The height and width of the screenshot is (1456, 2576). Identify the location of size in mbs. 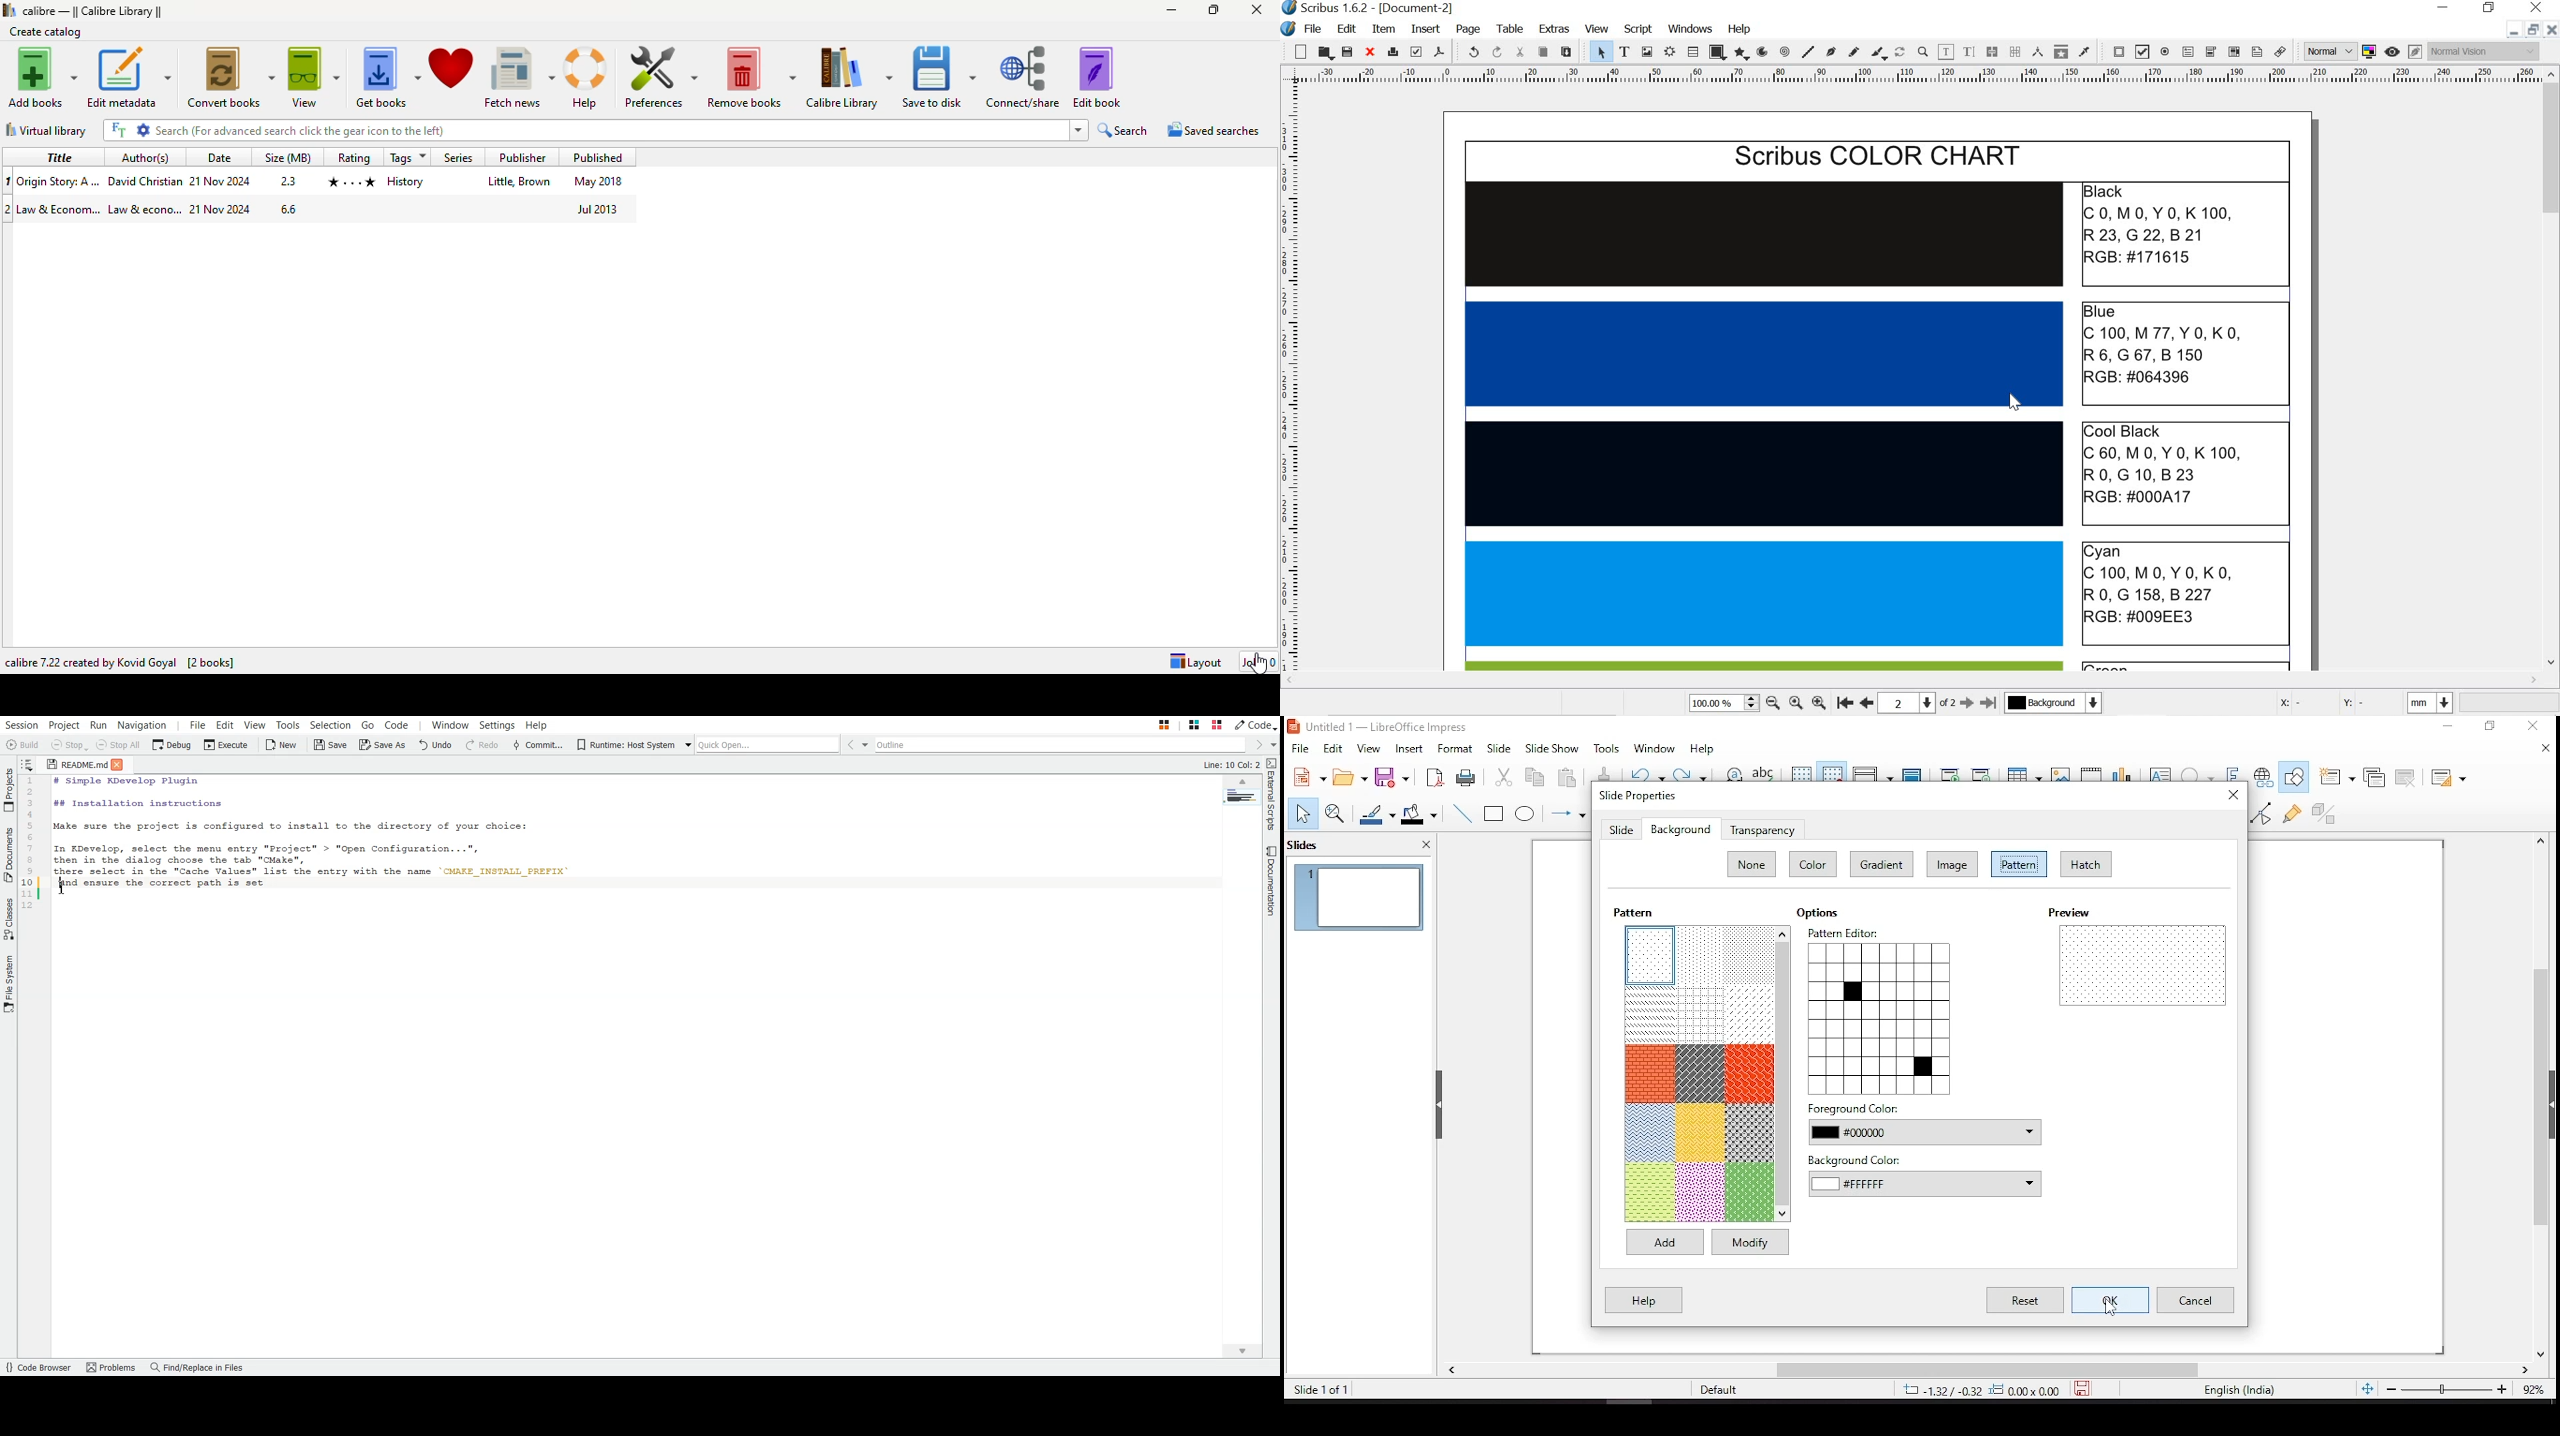
(287, 182).